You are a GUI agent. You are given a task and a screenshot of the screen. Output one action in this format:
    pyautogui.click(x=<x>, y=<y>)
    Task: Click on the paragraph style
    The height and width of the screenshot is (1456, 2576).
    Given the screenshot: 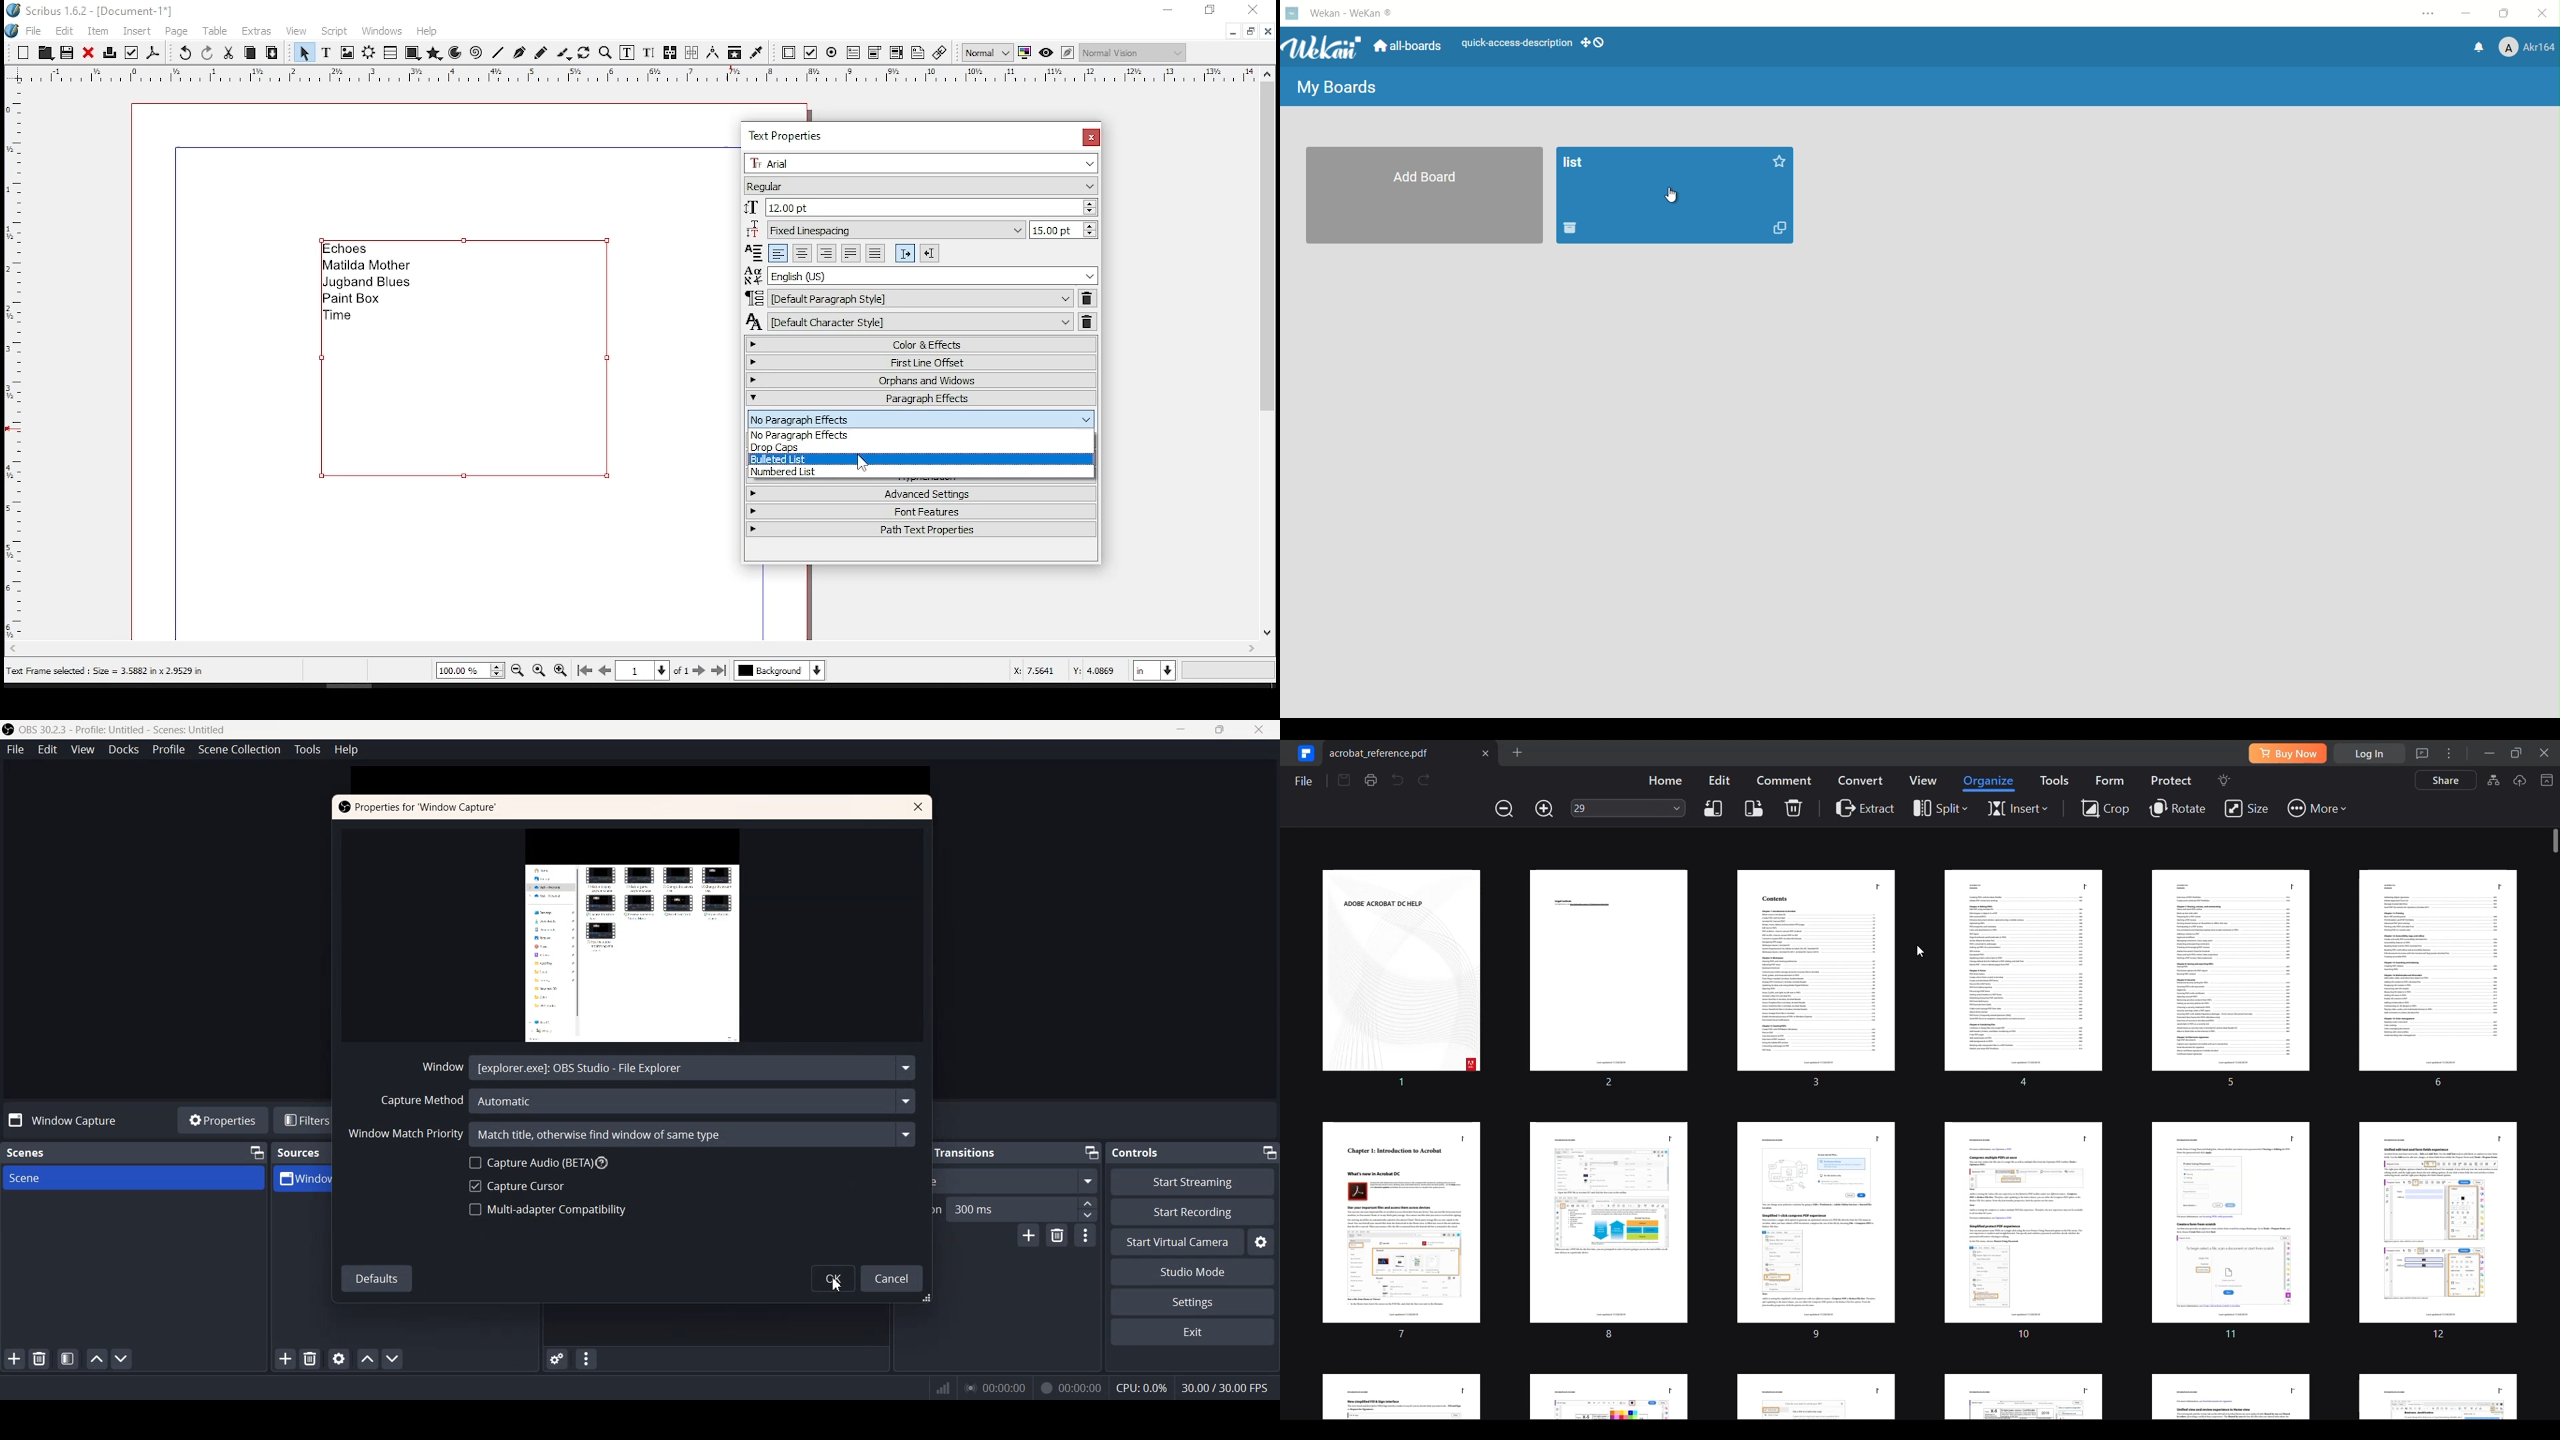 What is the action you would take?
    pyautogui.click(x=910, y=298)
    